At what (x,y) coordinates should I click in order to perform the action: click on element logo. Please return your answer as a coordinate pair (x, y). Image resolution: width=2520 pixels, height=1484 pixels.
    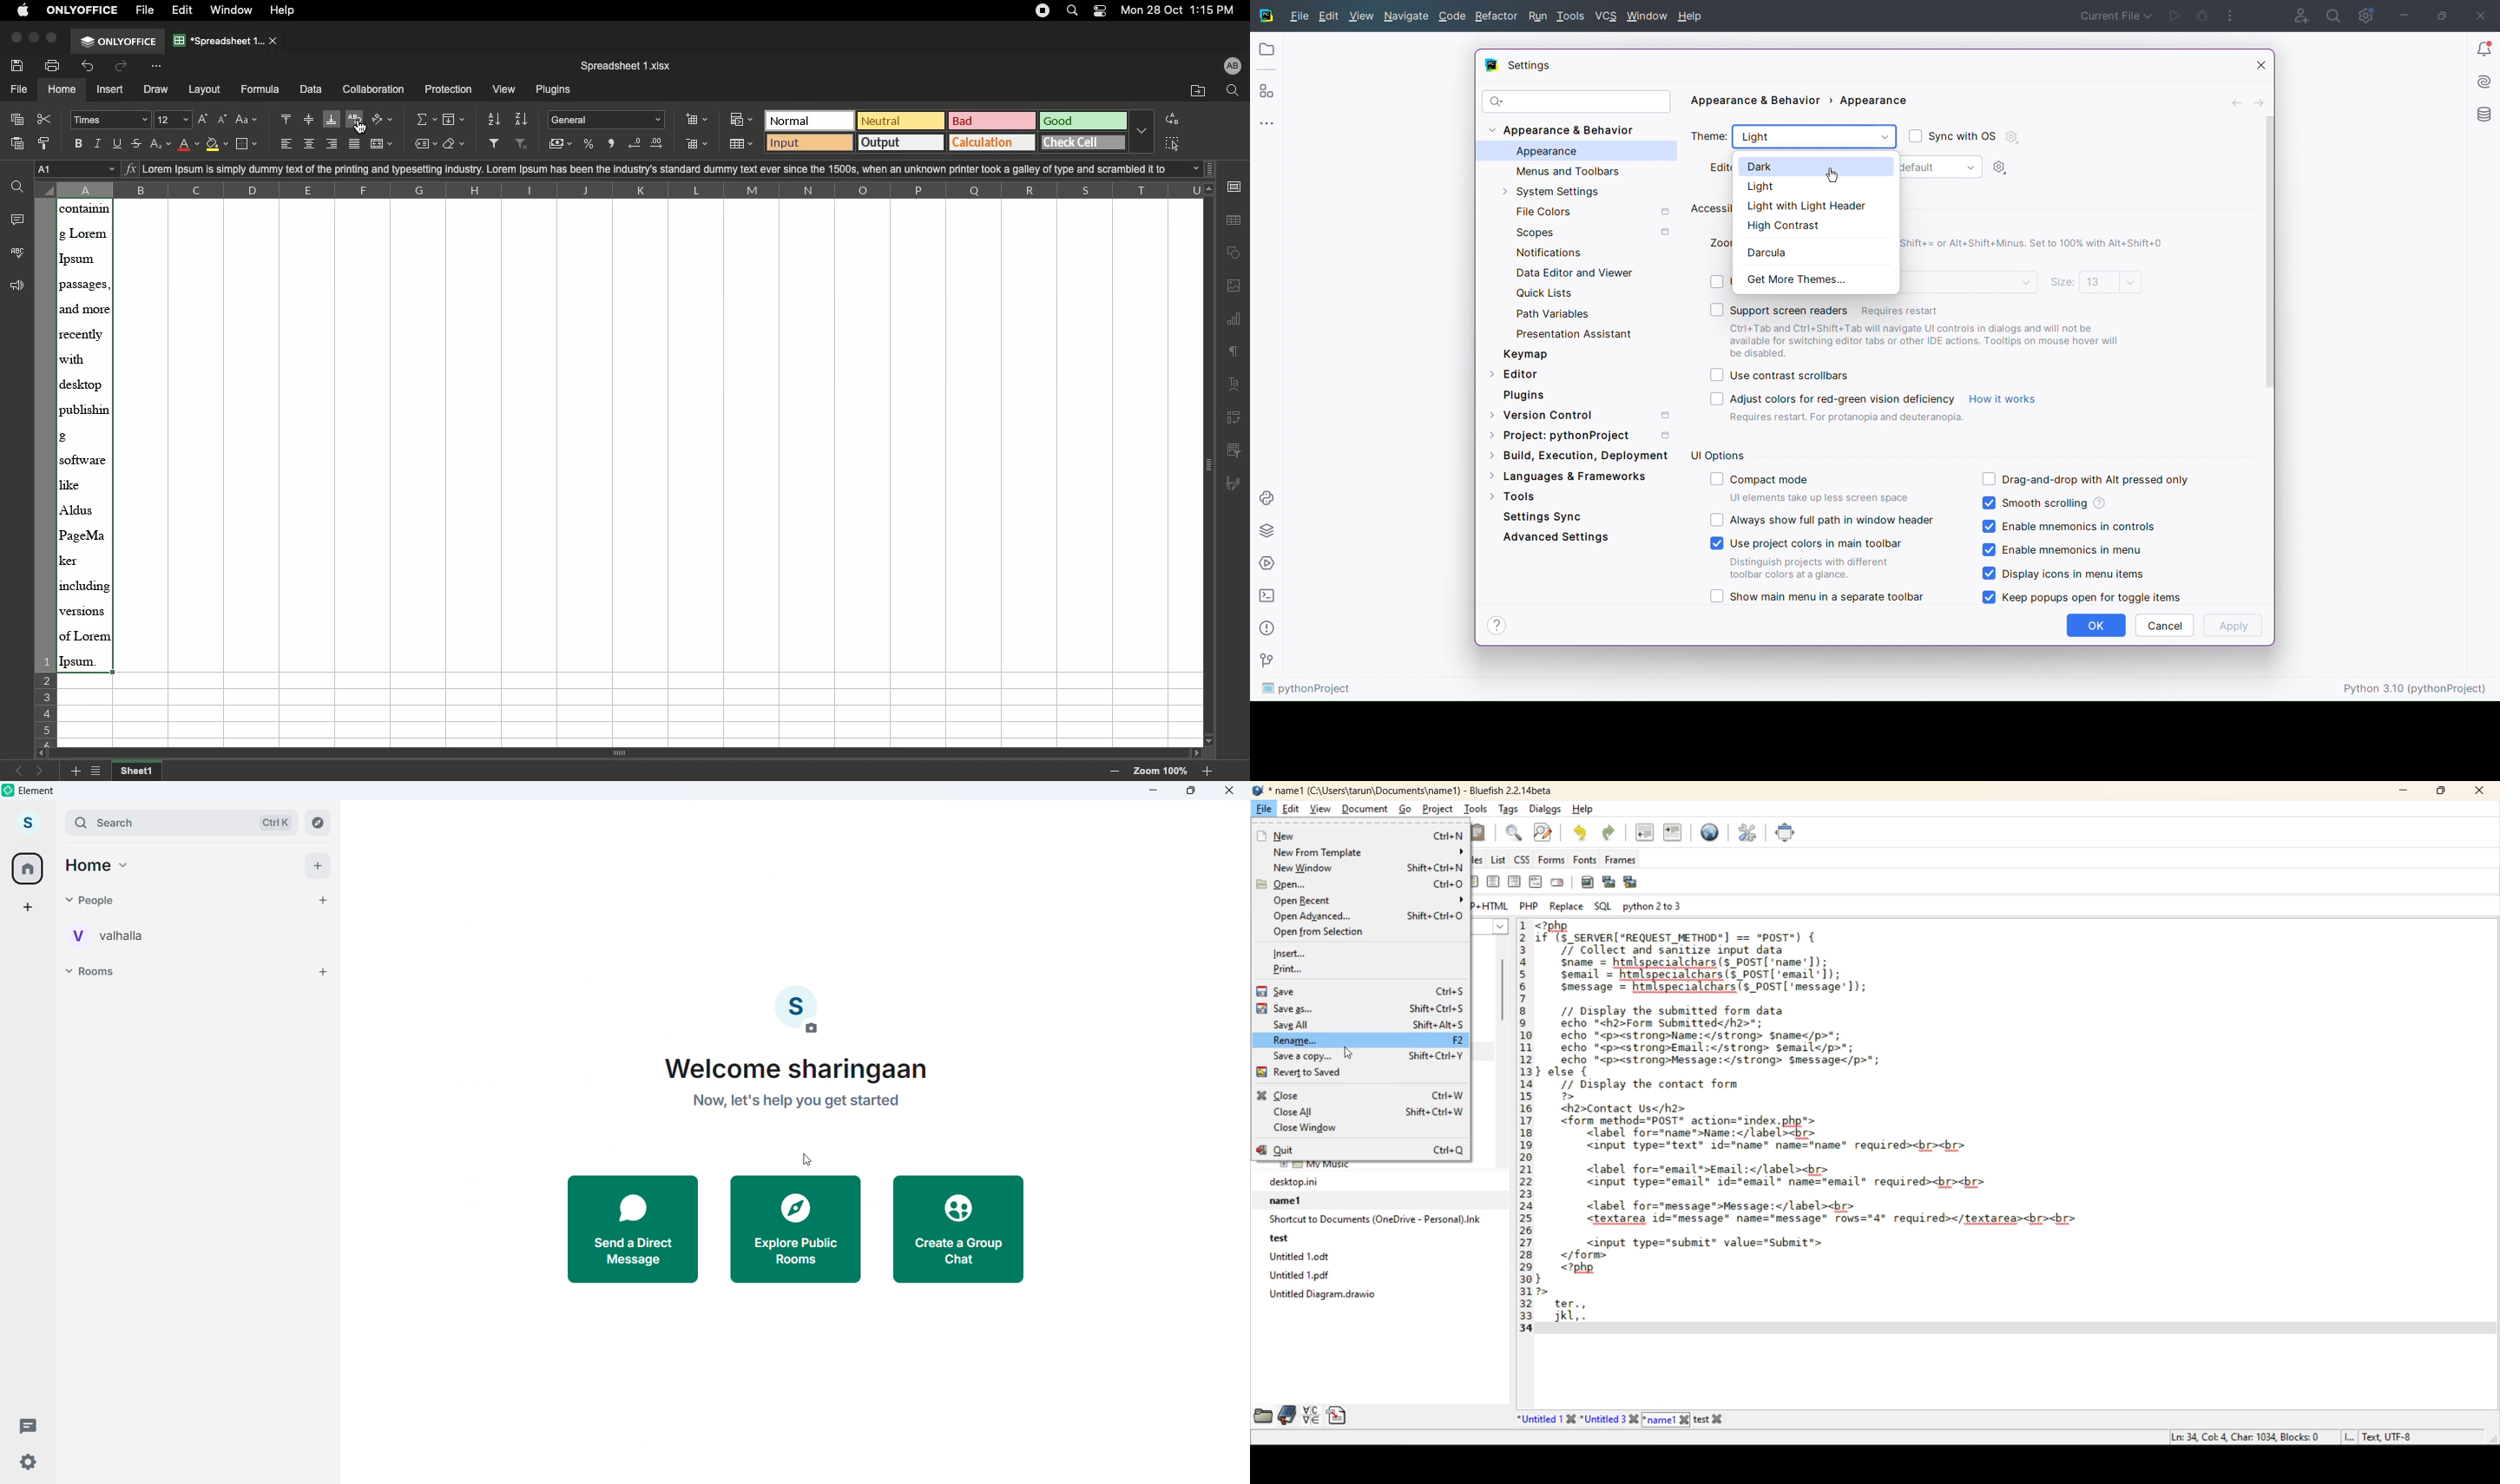
    Looking at the image, I should click on (10, 791).